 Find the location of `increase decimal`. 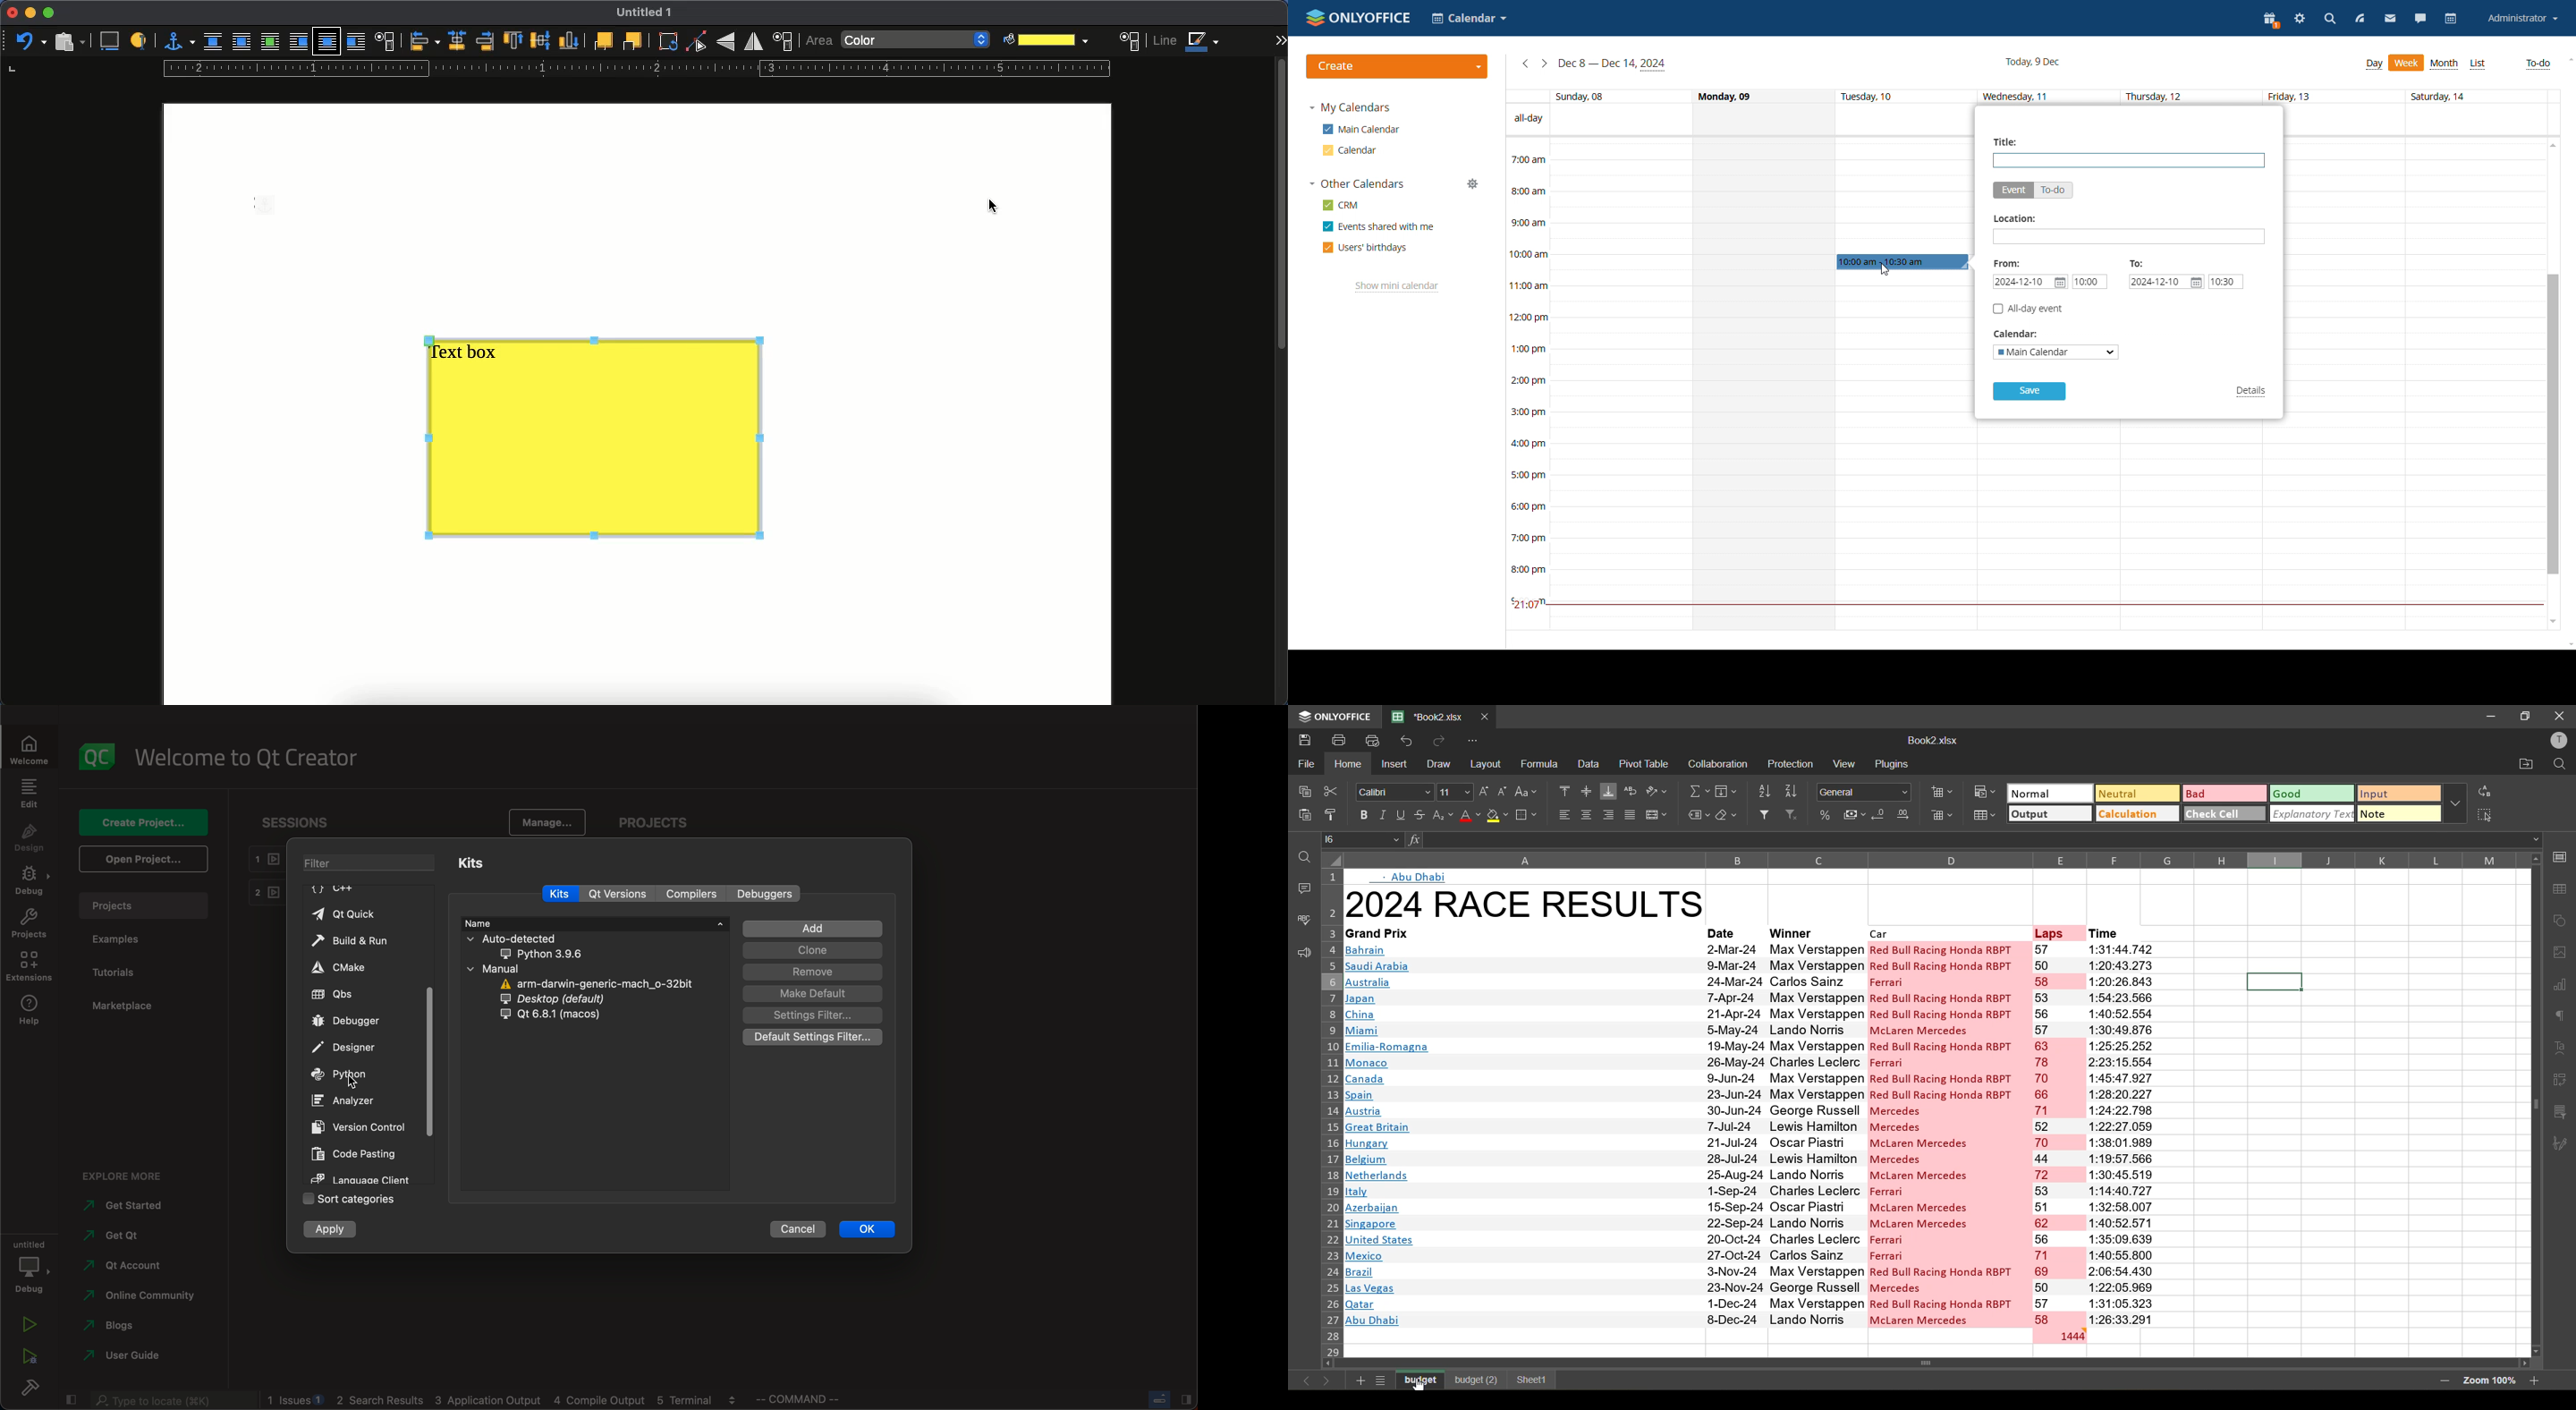

increase decimal is located at coordinates (1907, 815).